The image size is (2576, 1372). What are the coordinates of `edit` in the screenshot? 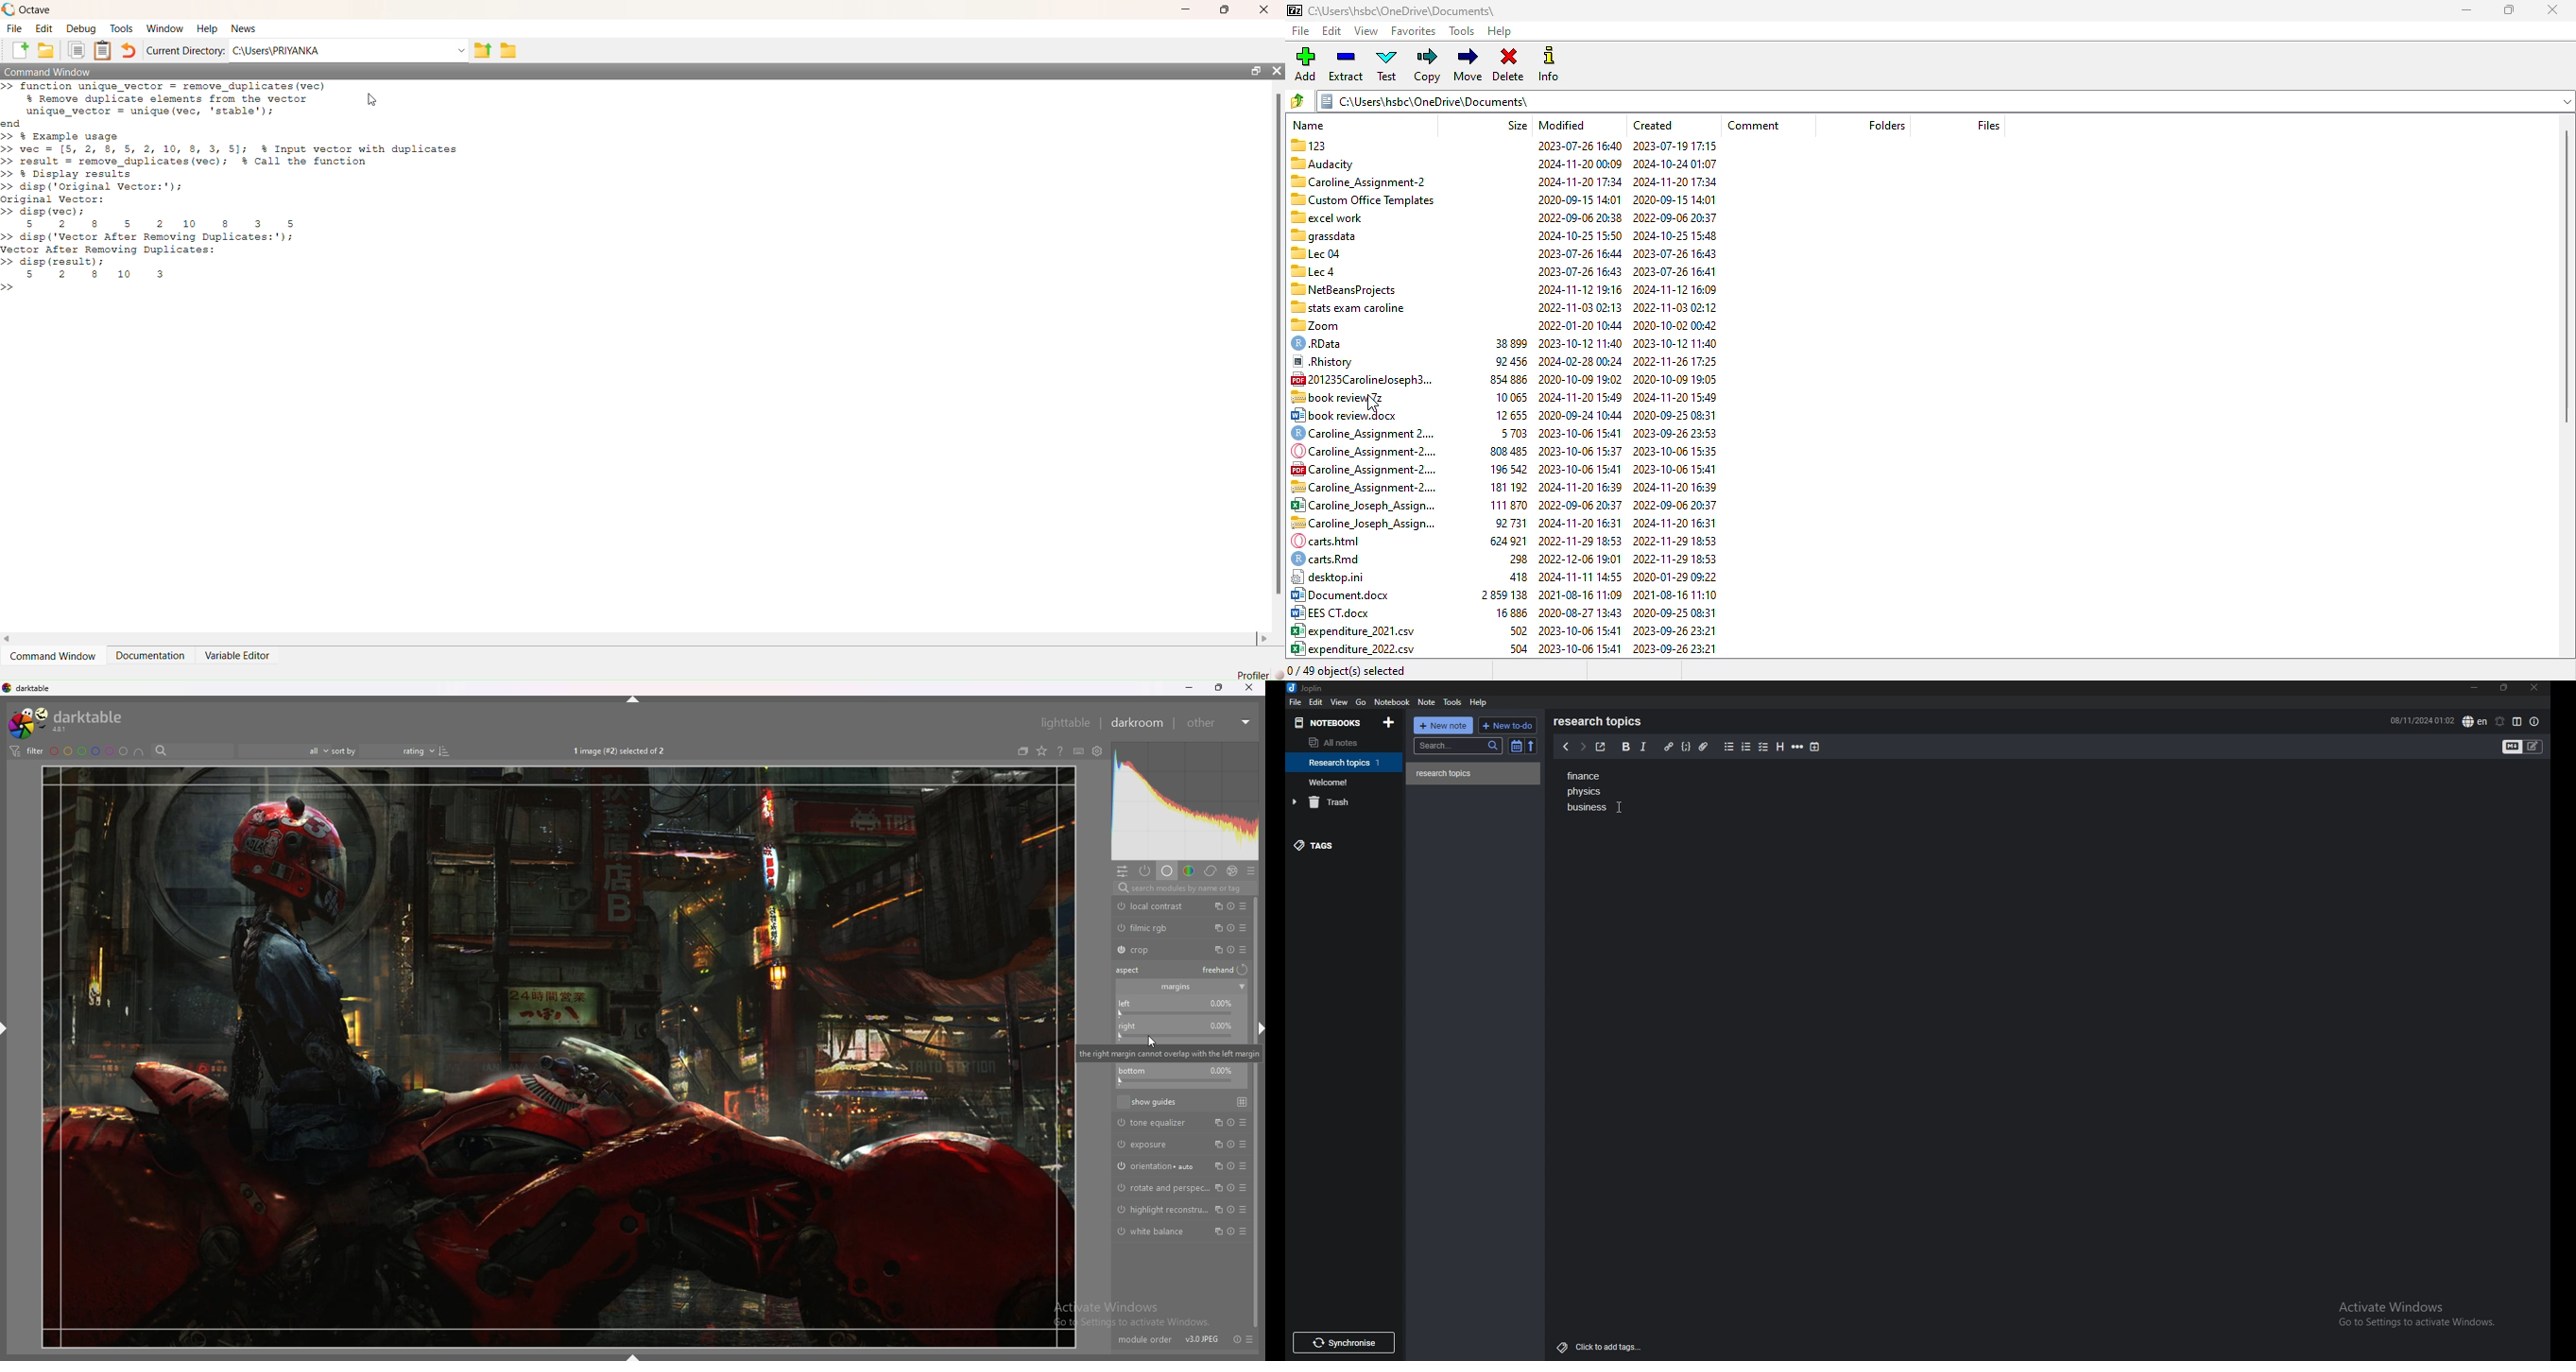 It's located at (44, 29).